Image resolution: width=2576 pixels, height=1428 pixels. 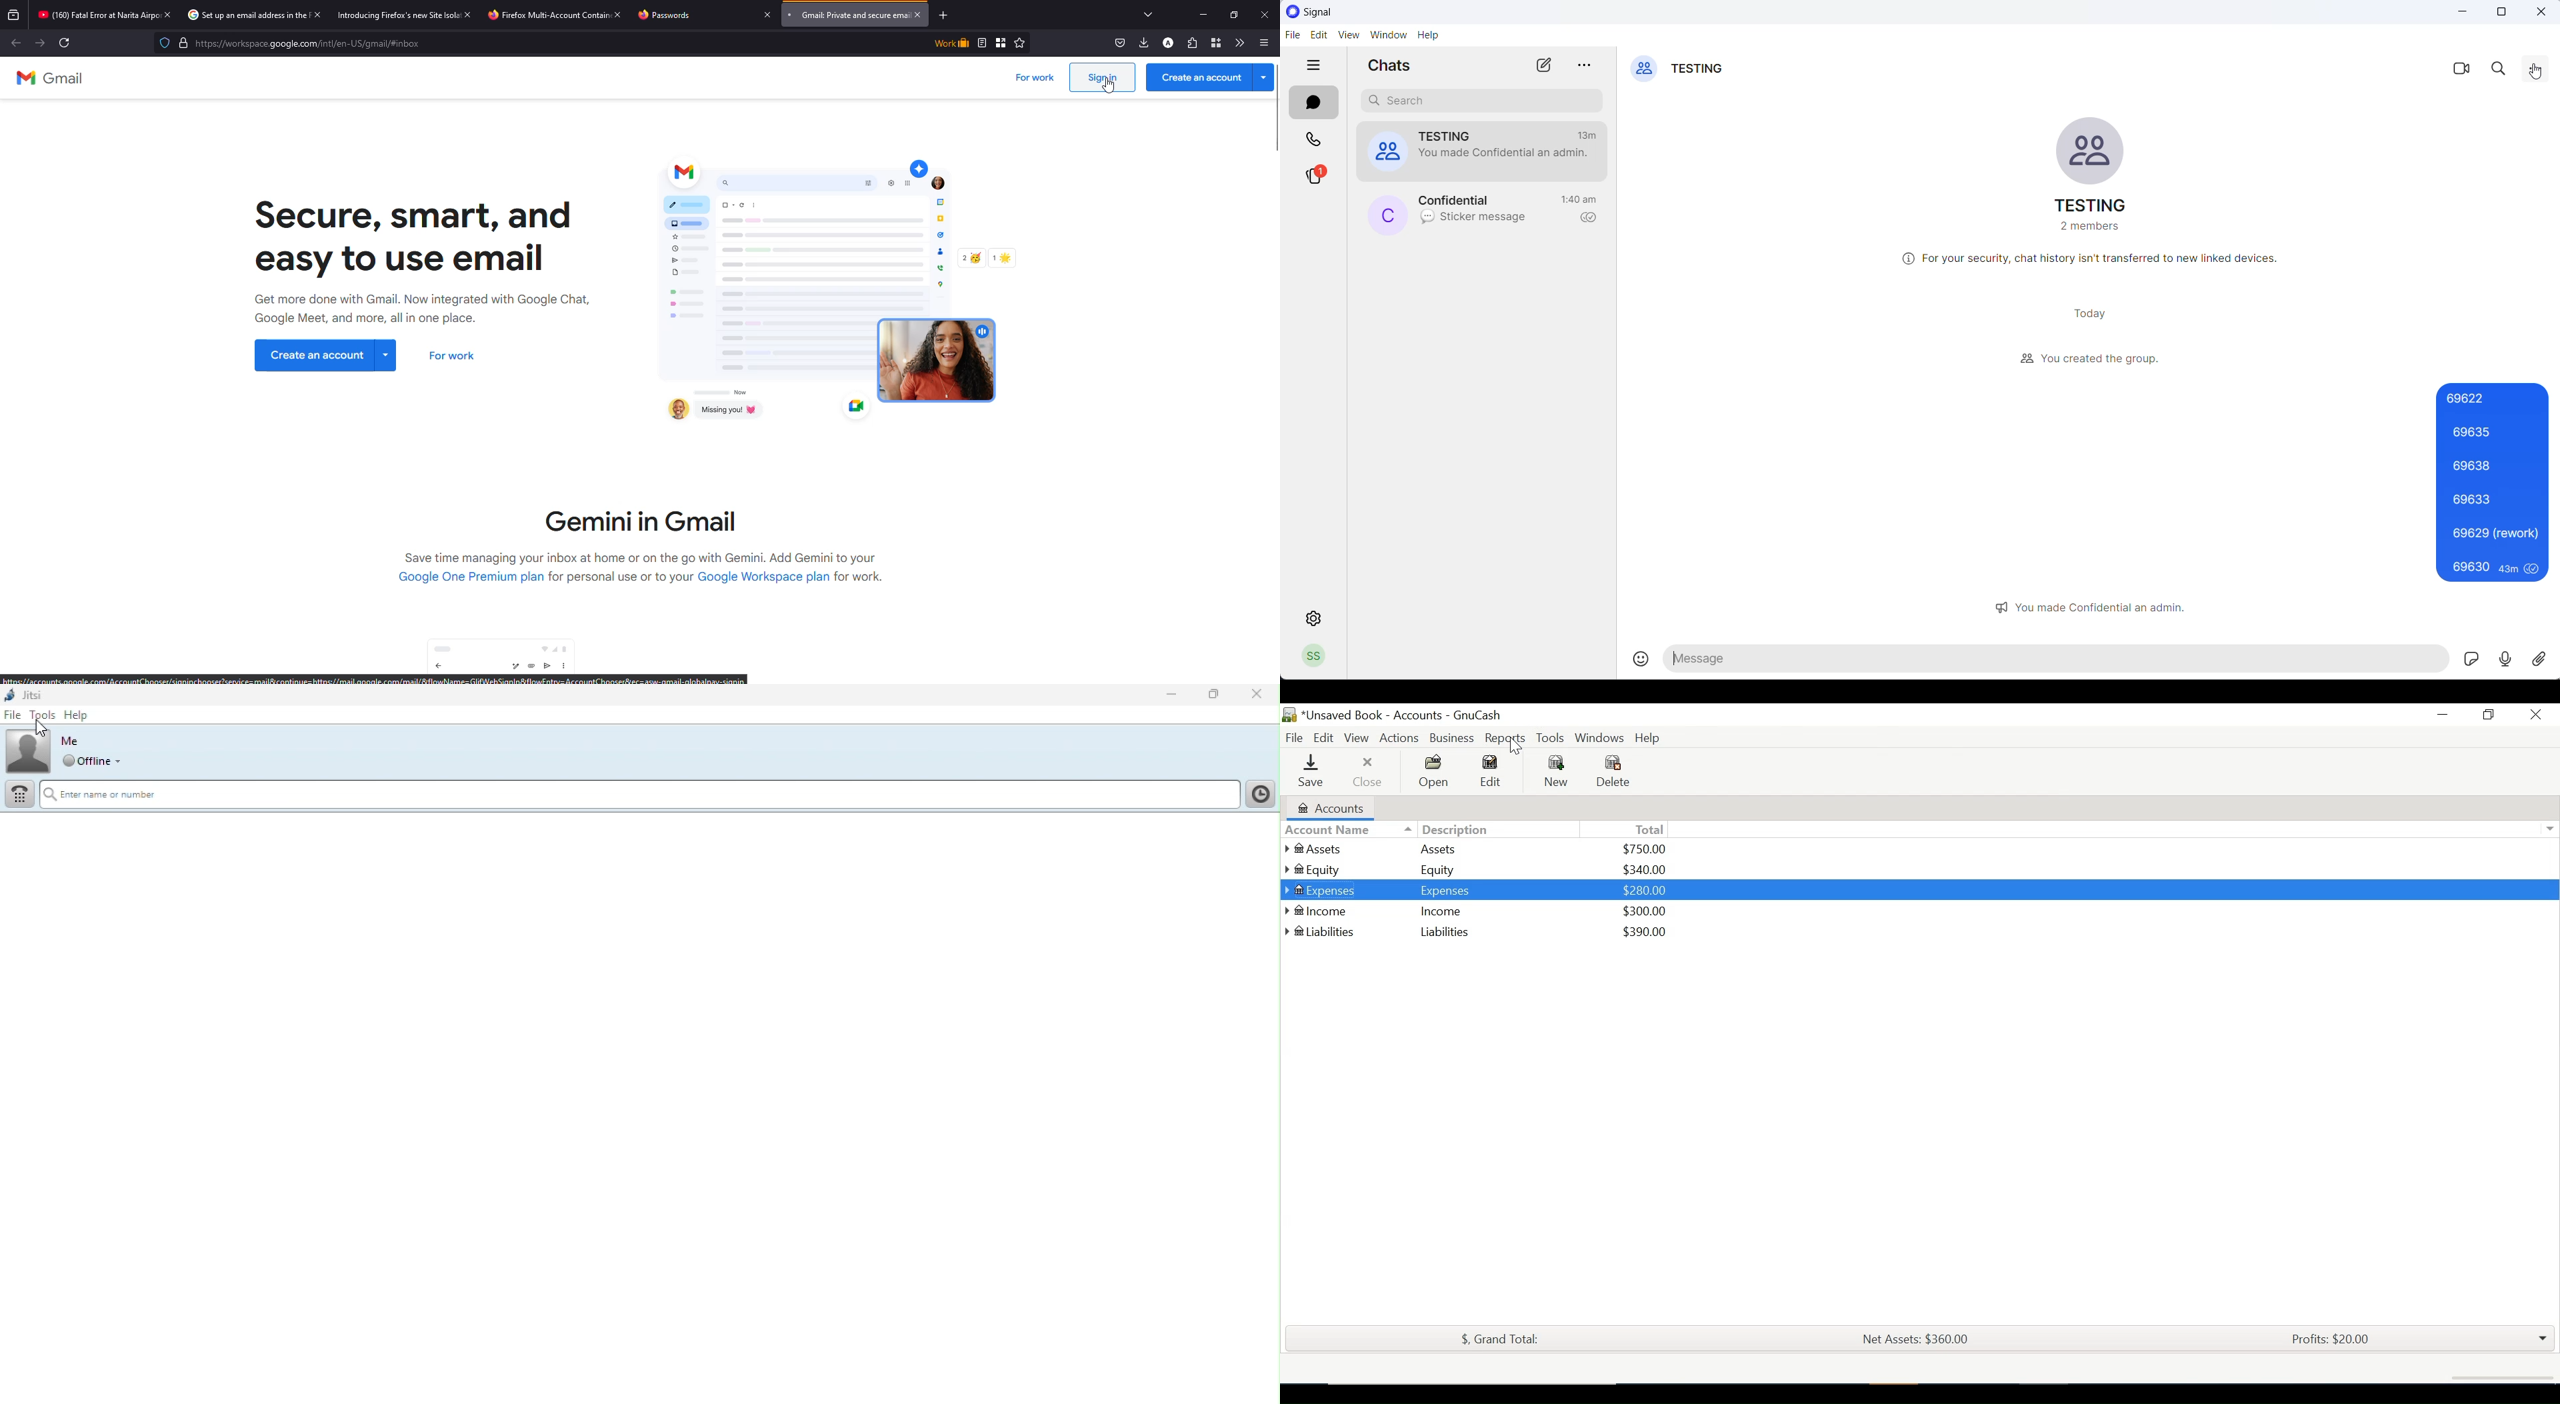 I want to click on close, so click(x=765, y=14).